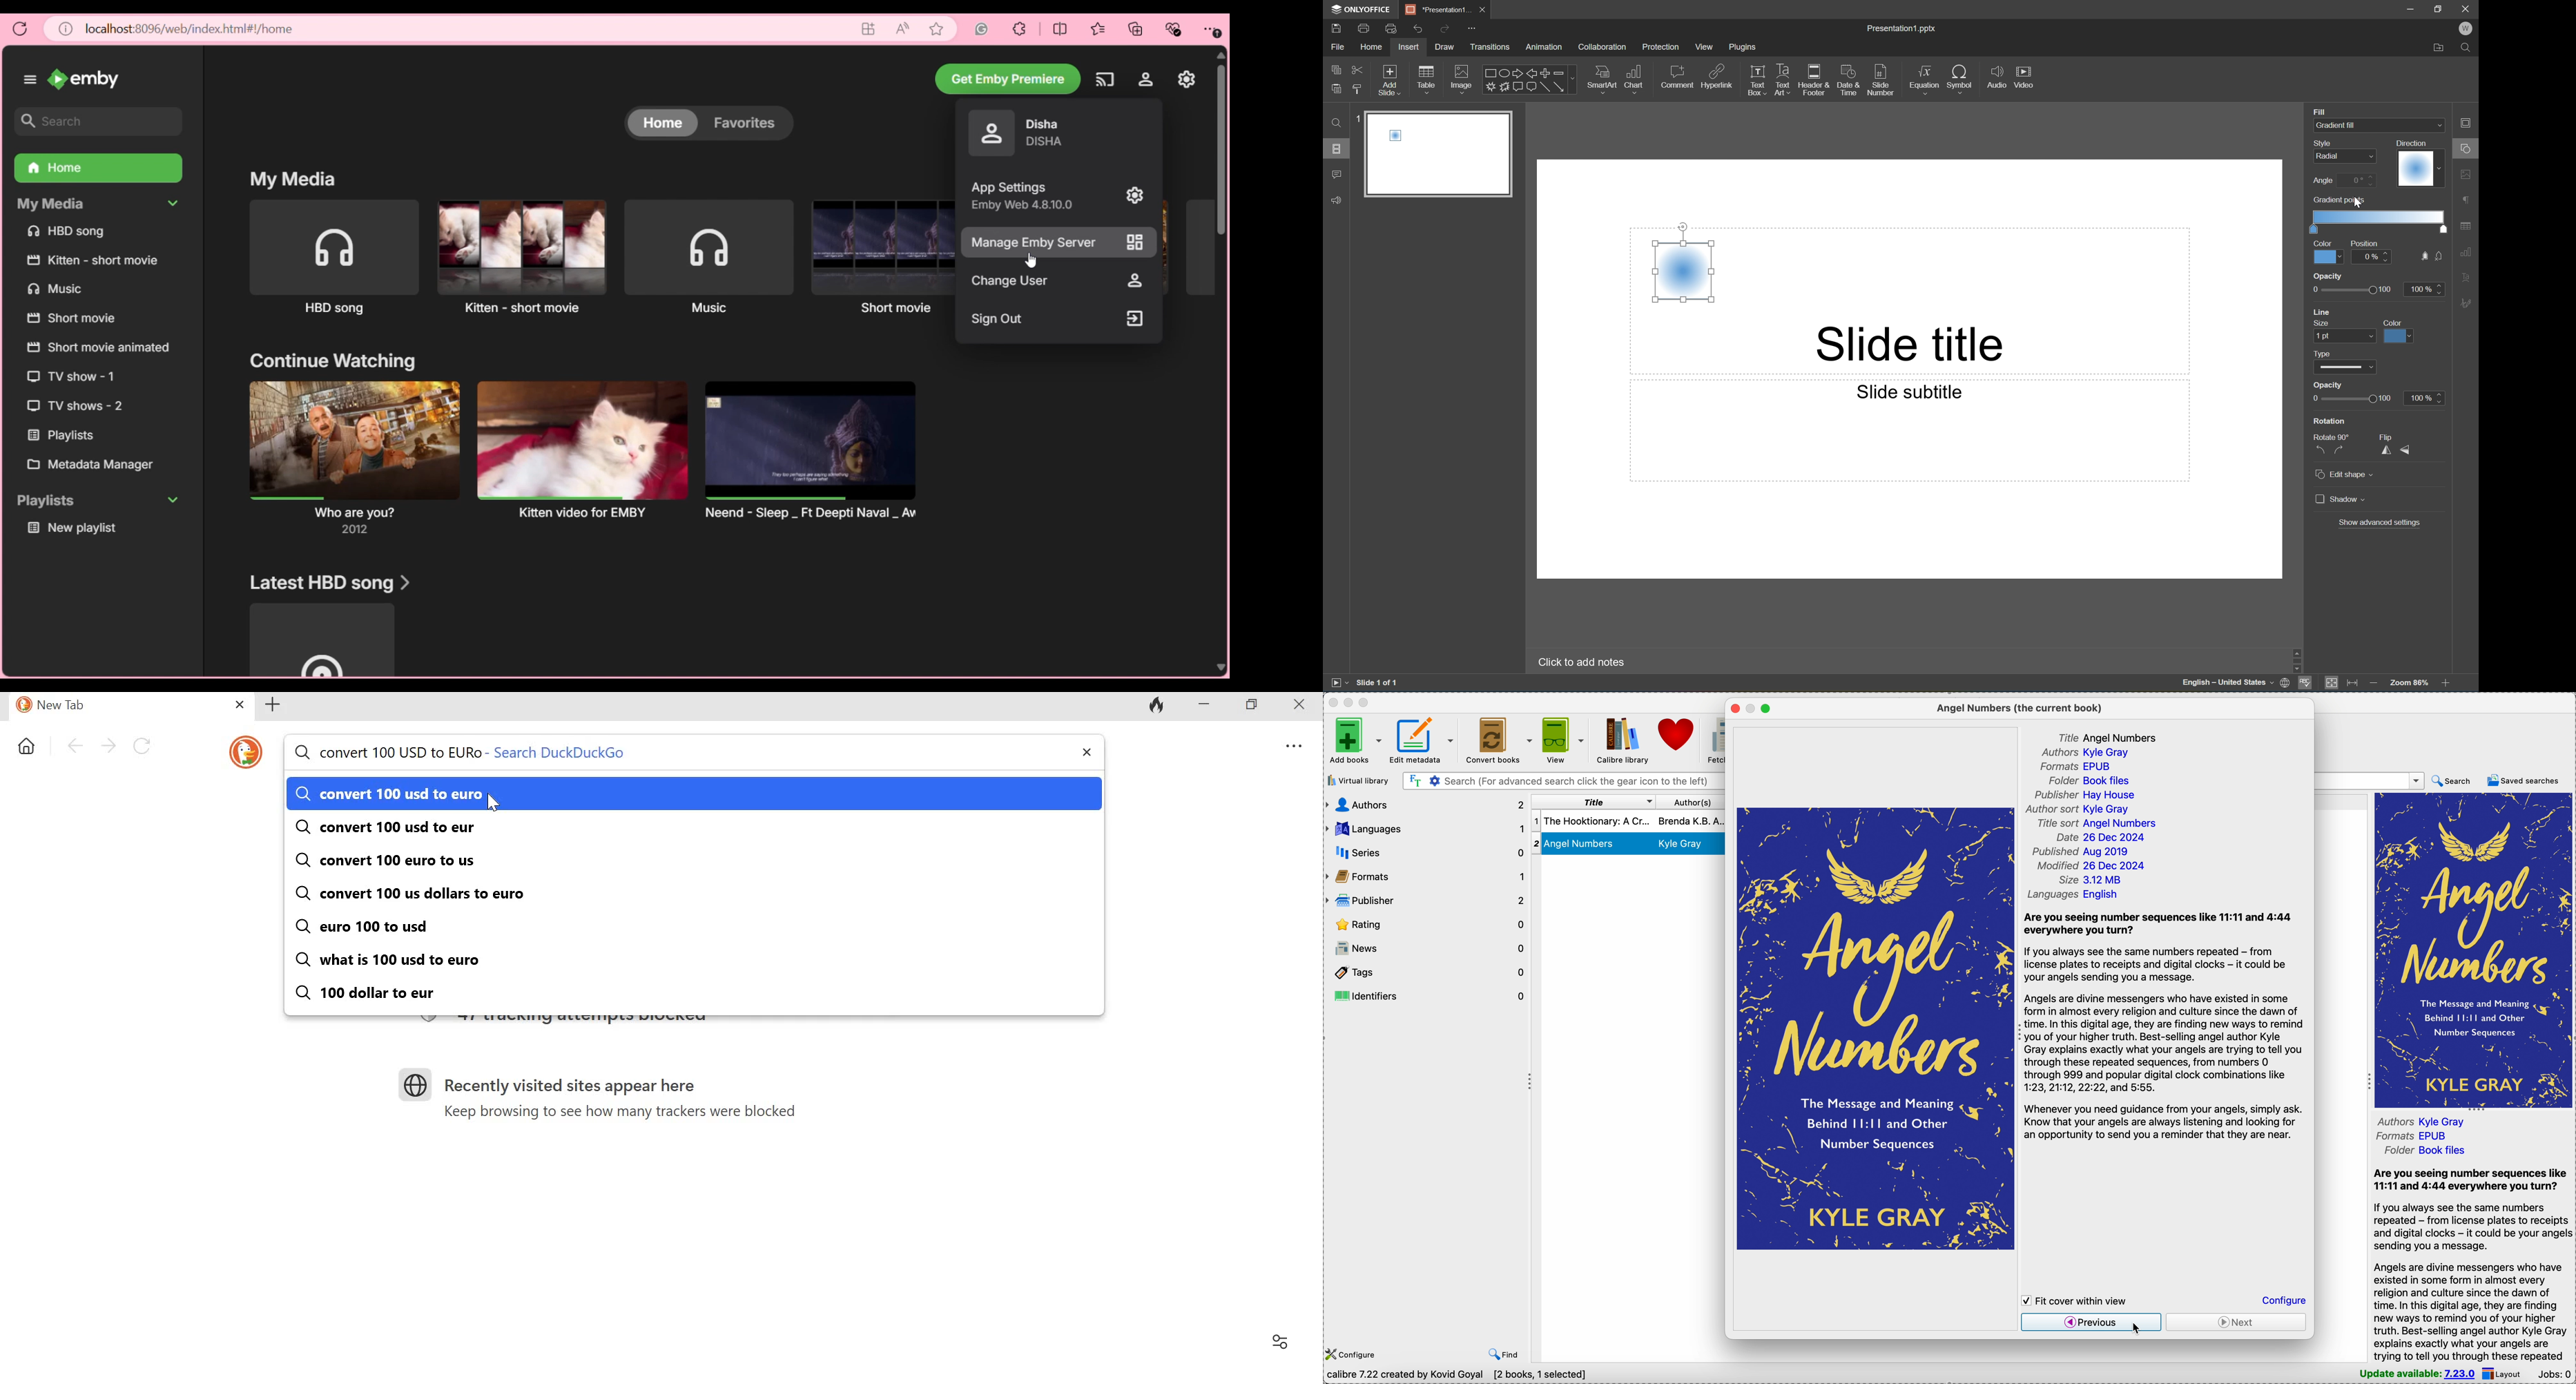 Image resolution: width=2576 pixels, height=1400 pixels. Describe the element at coordinates (1814, 79) in the screenshot. I see `Header & Footer` at that location.